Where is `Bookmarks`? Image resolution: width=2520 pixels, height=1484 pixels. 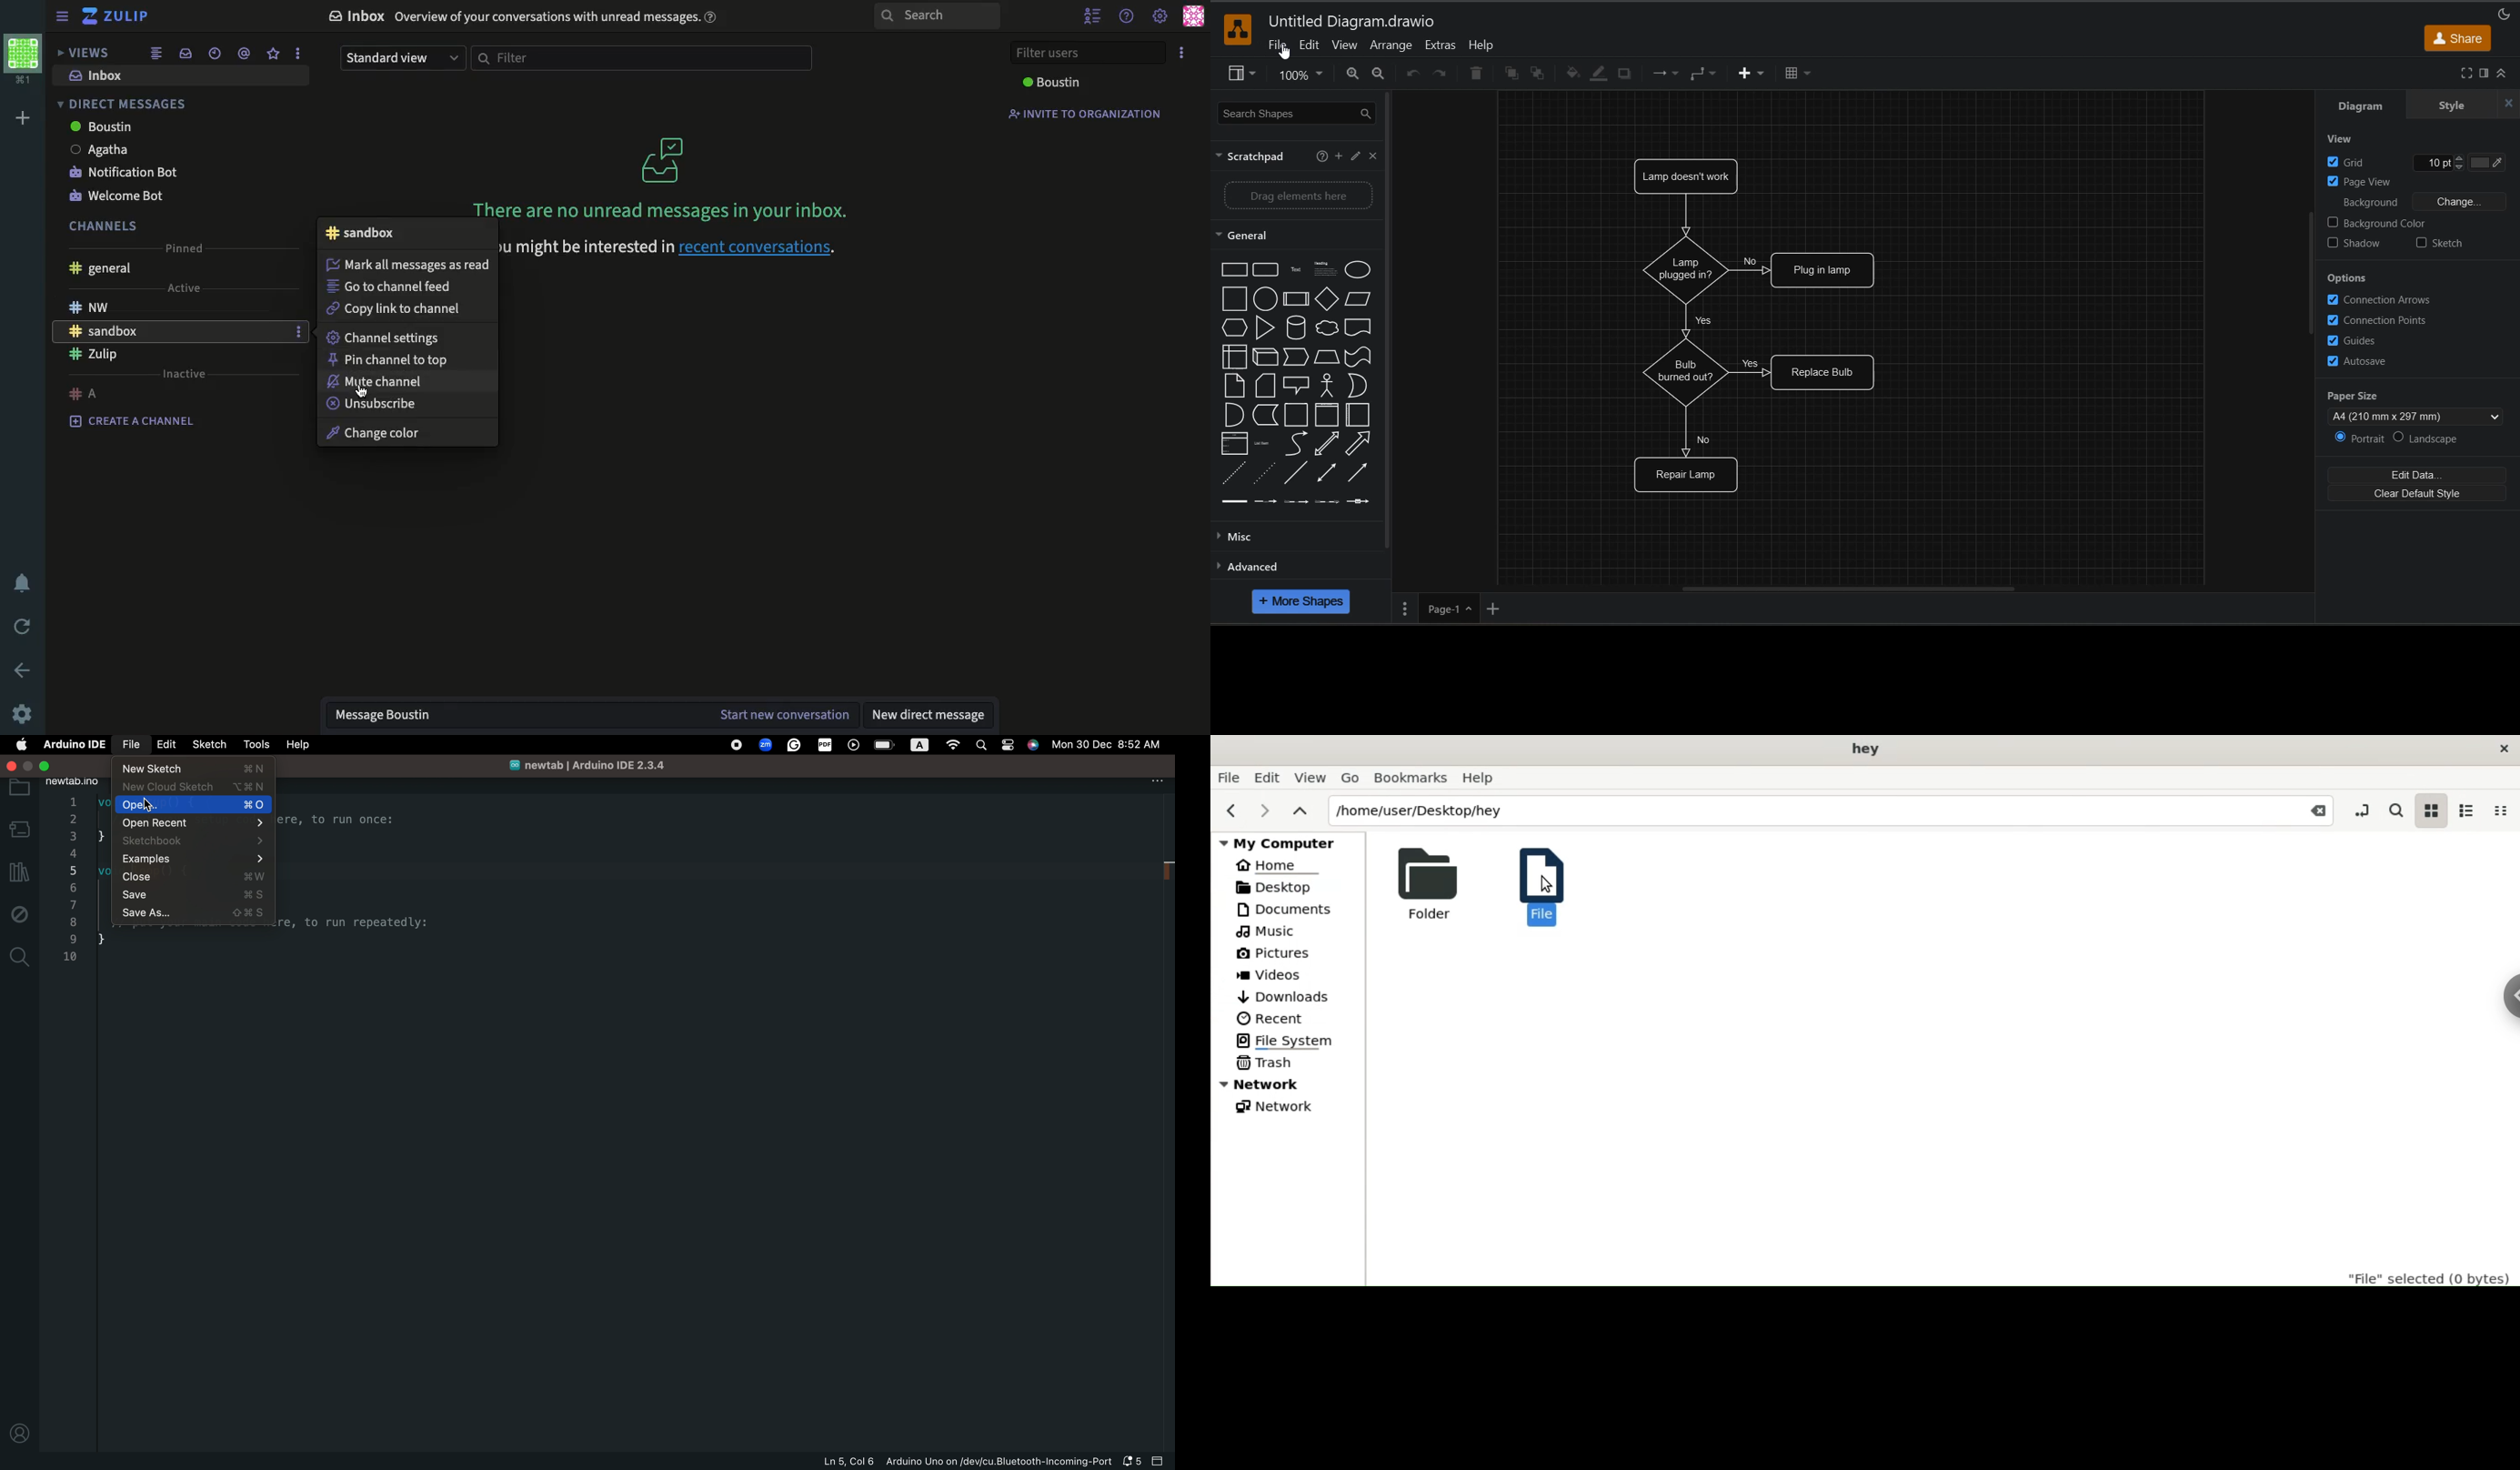 Bookmarks is located at coordinates (1412, 779).